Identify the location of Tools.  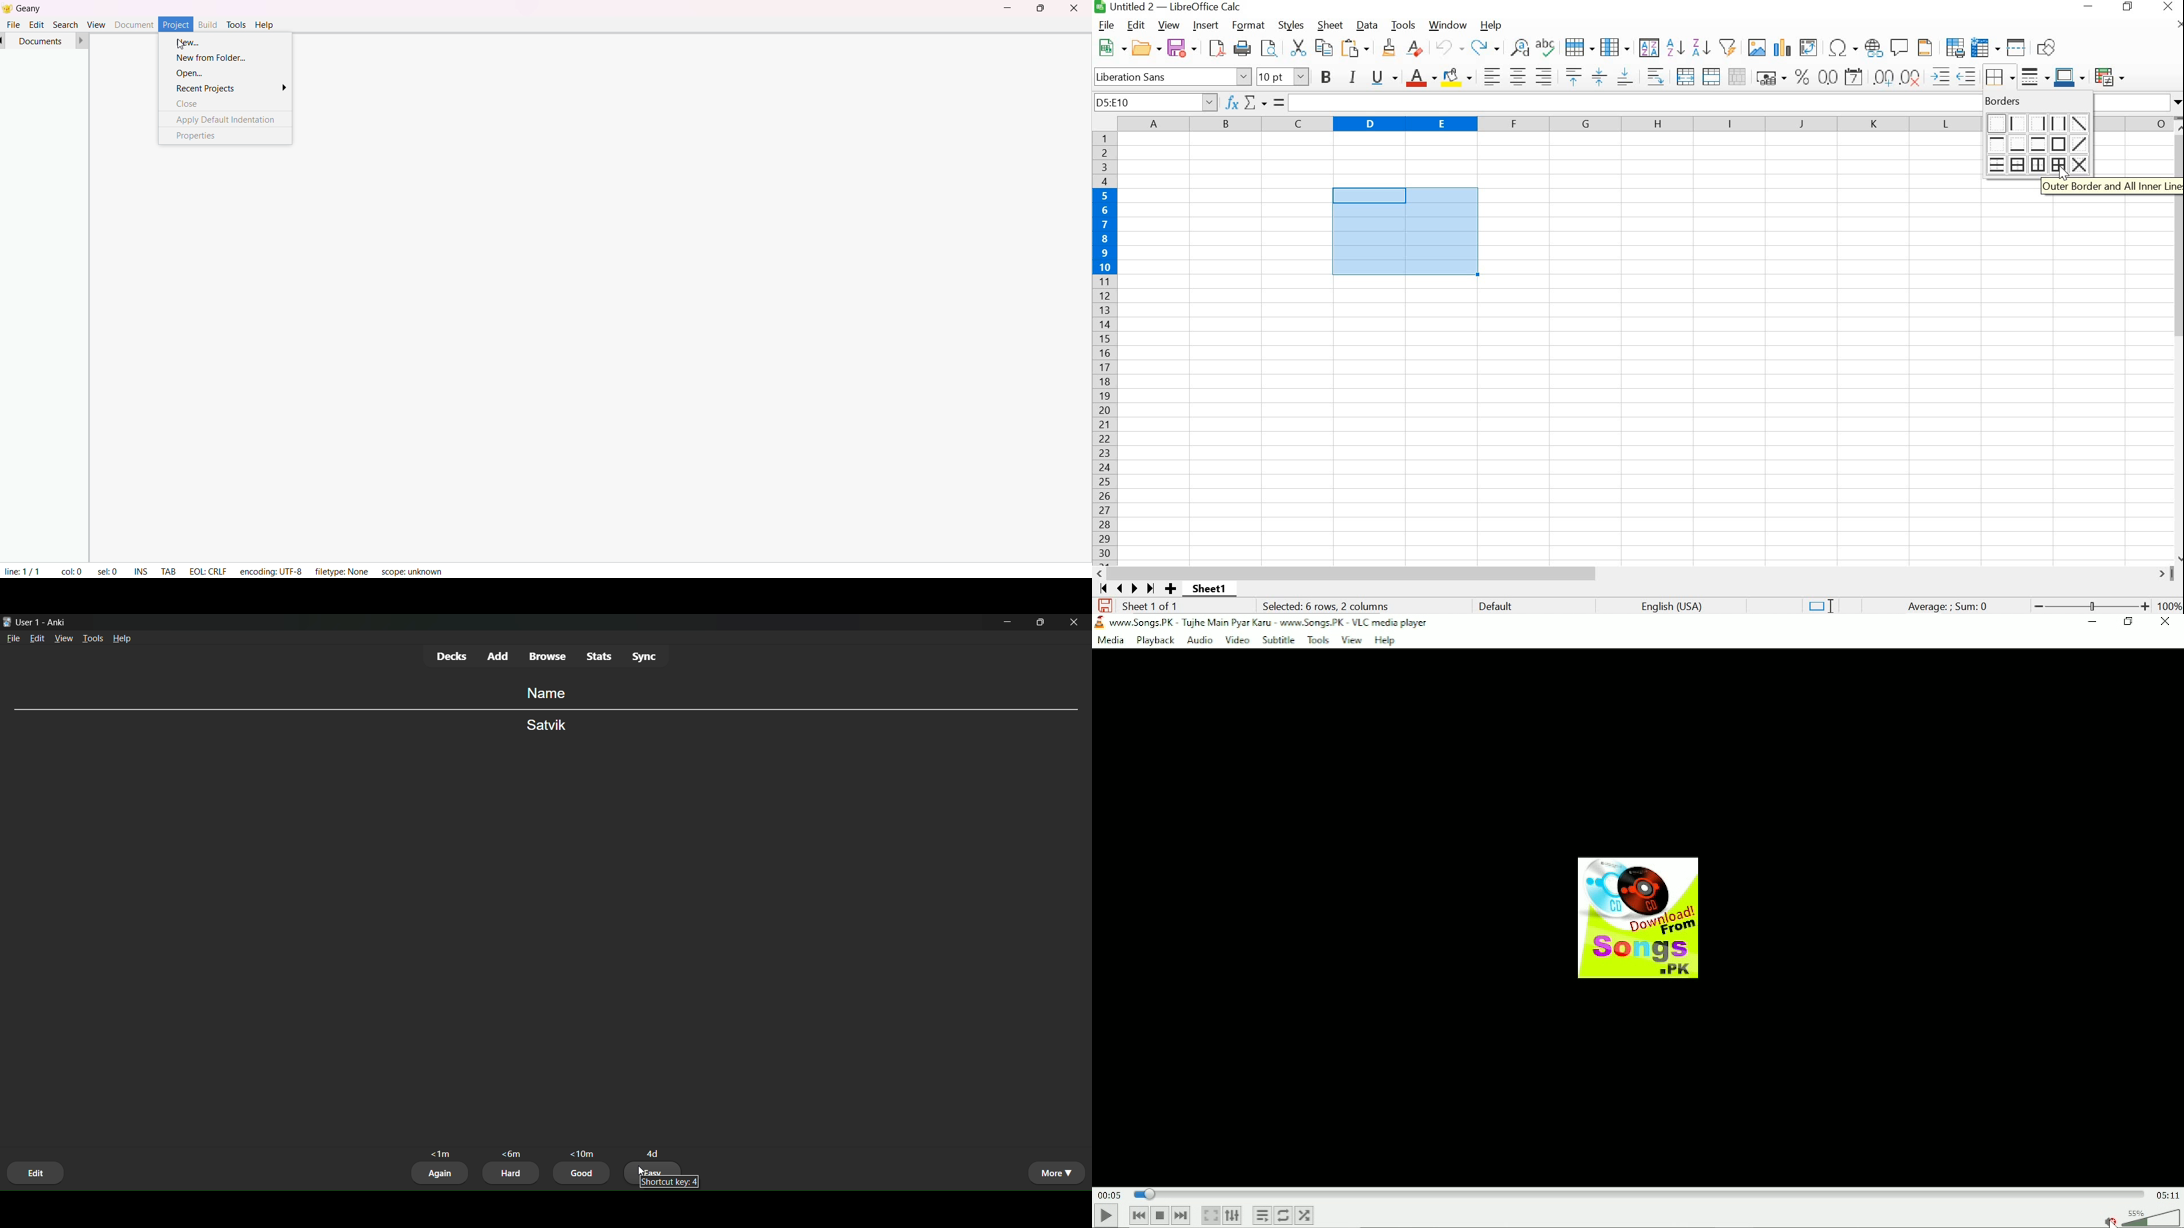
(1317, 640).